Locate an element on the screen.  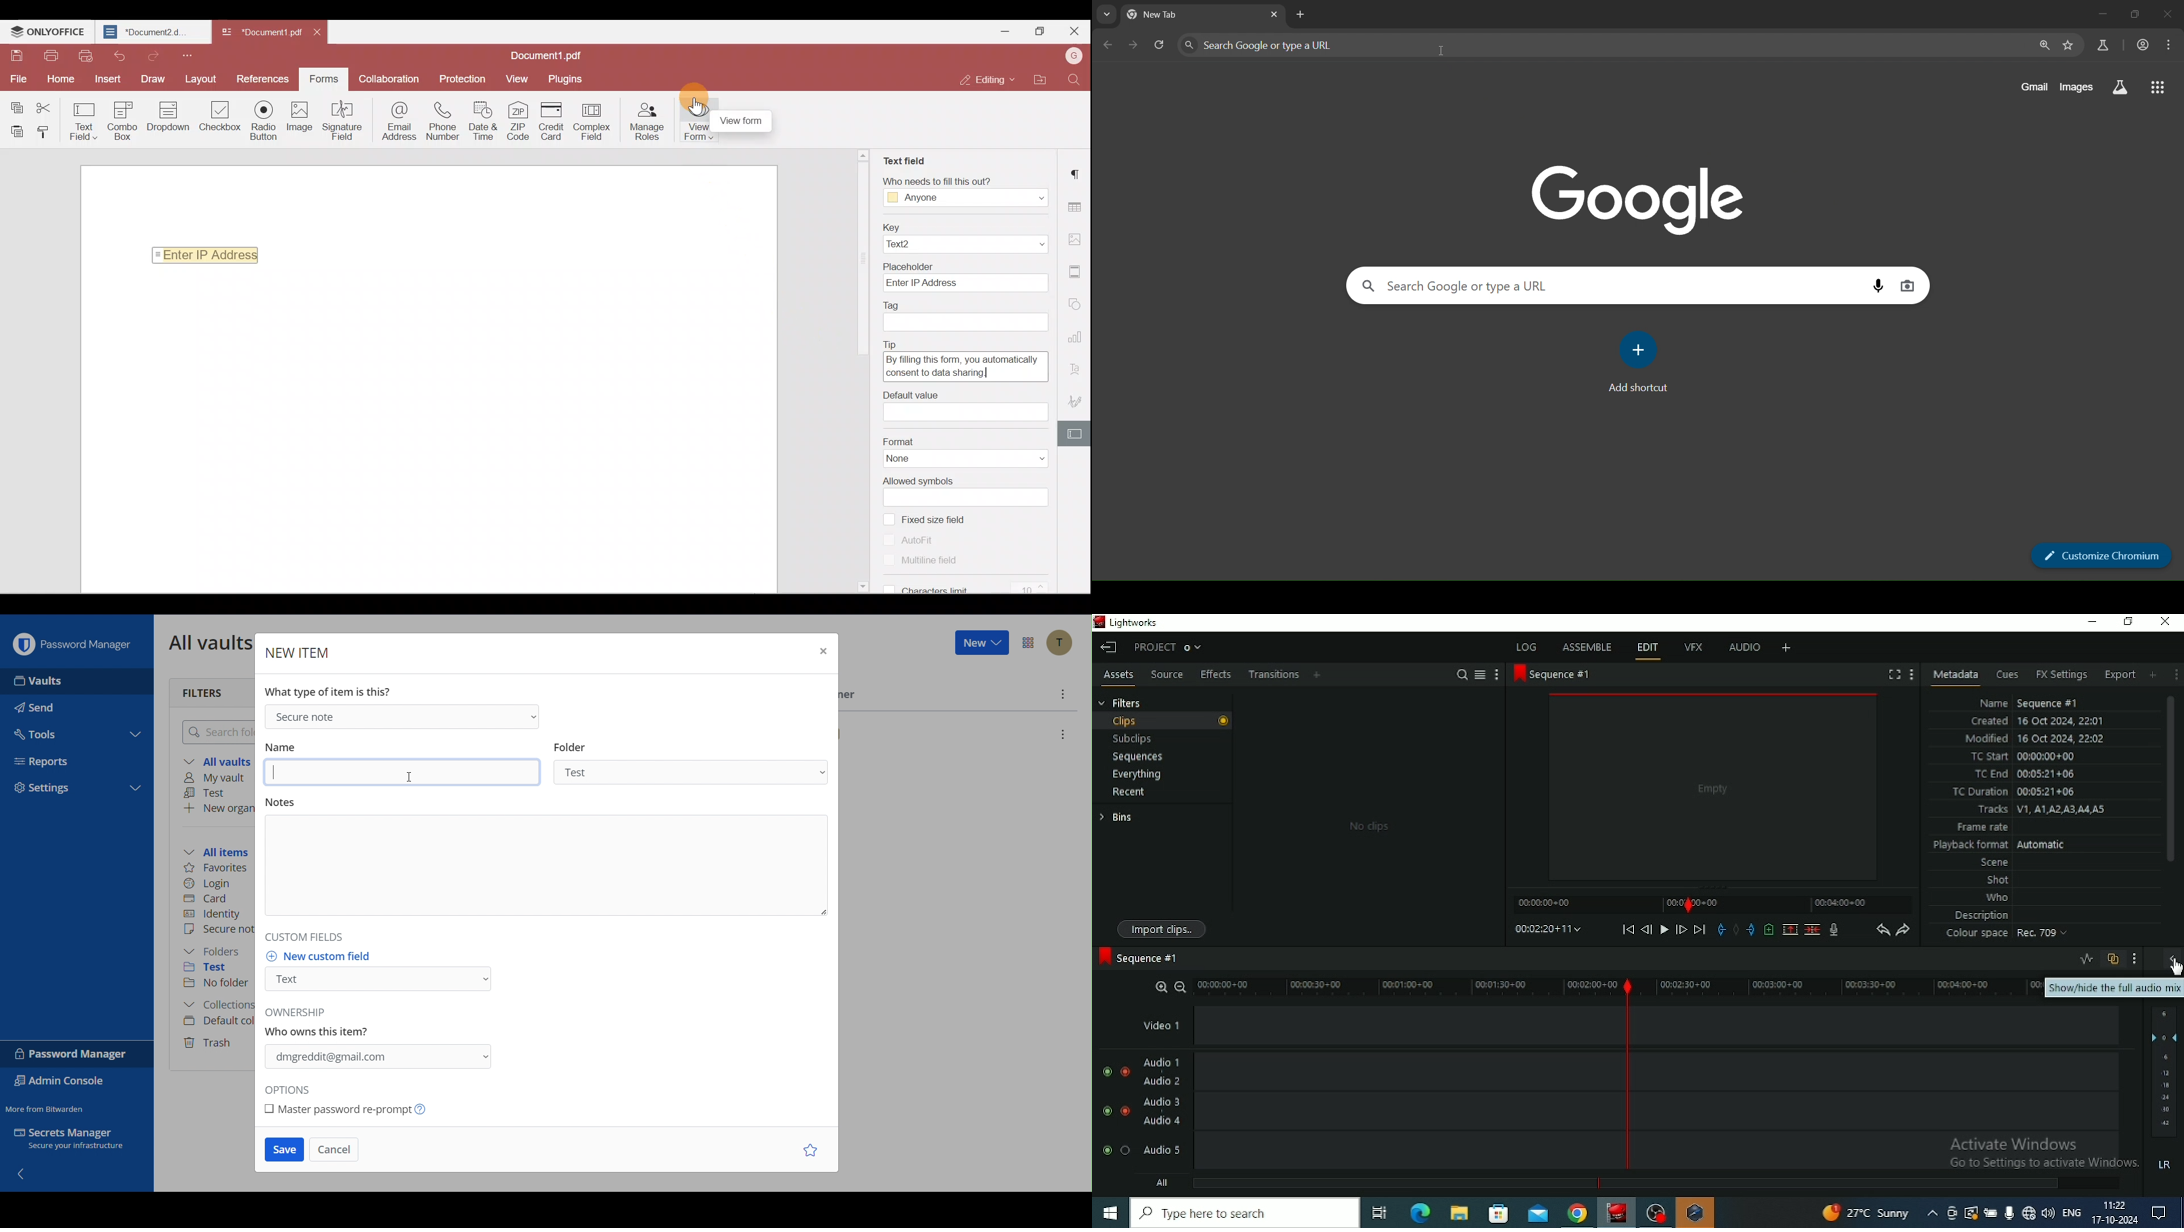
Toggle audio levels editing is located at coordinates (2086, 959).